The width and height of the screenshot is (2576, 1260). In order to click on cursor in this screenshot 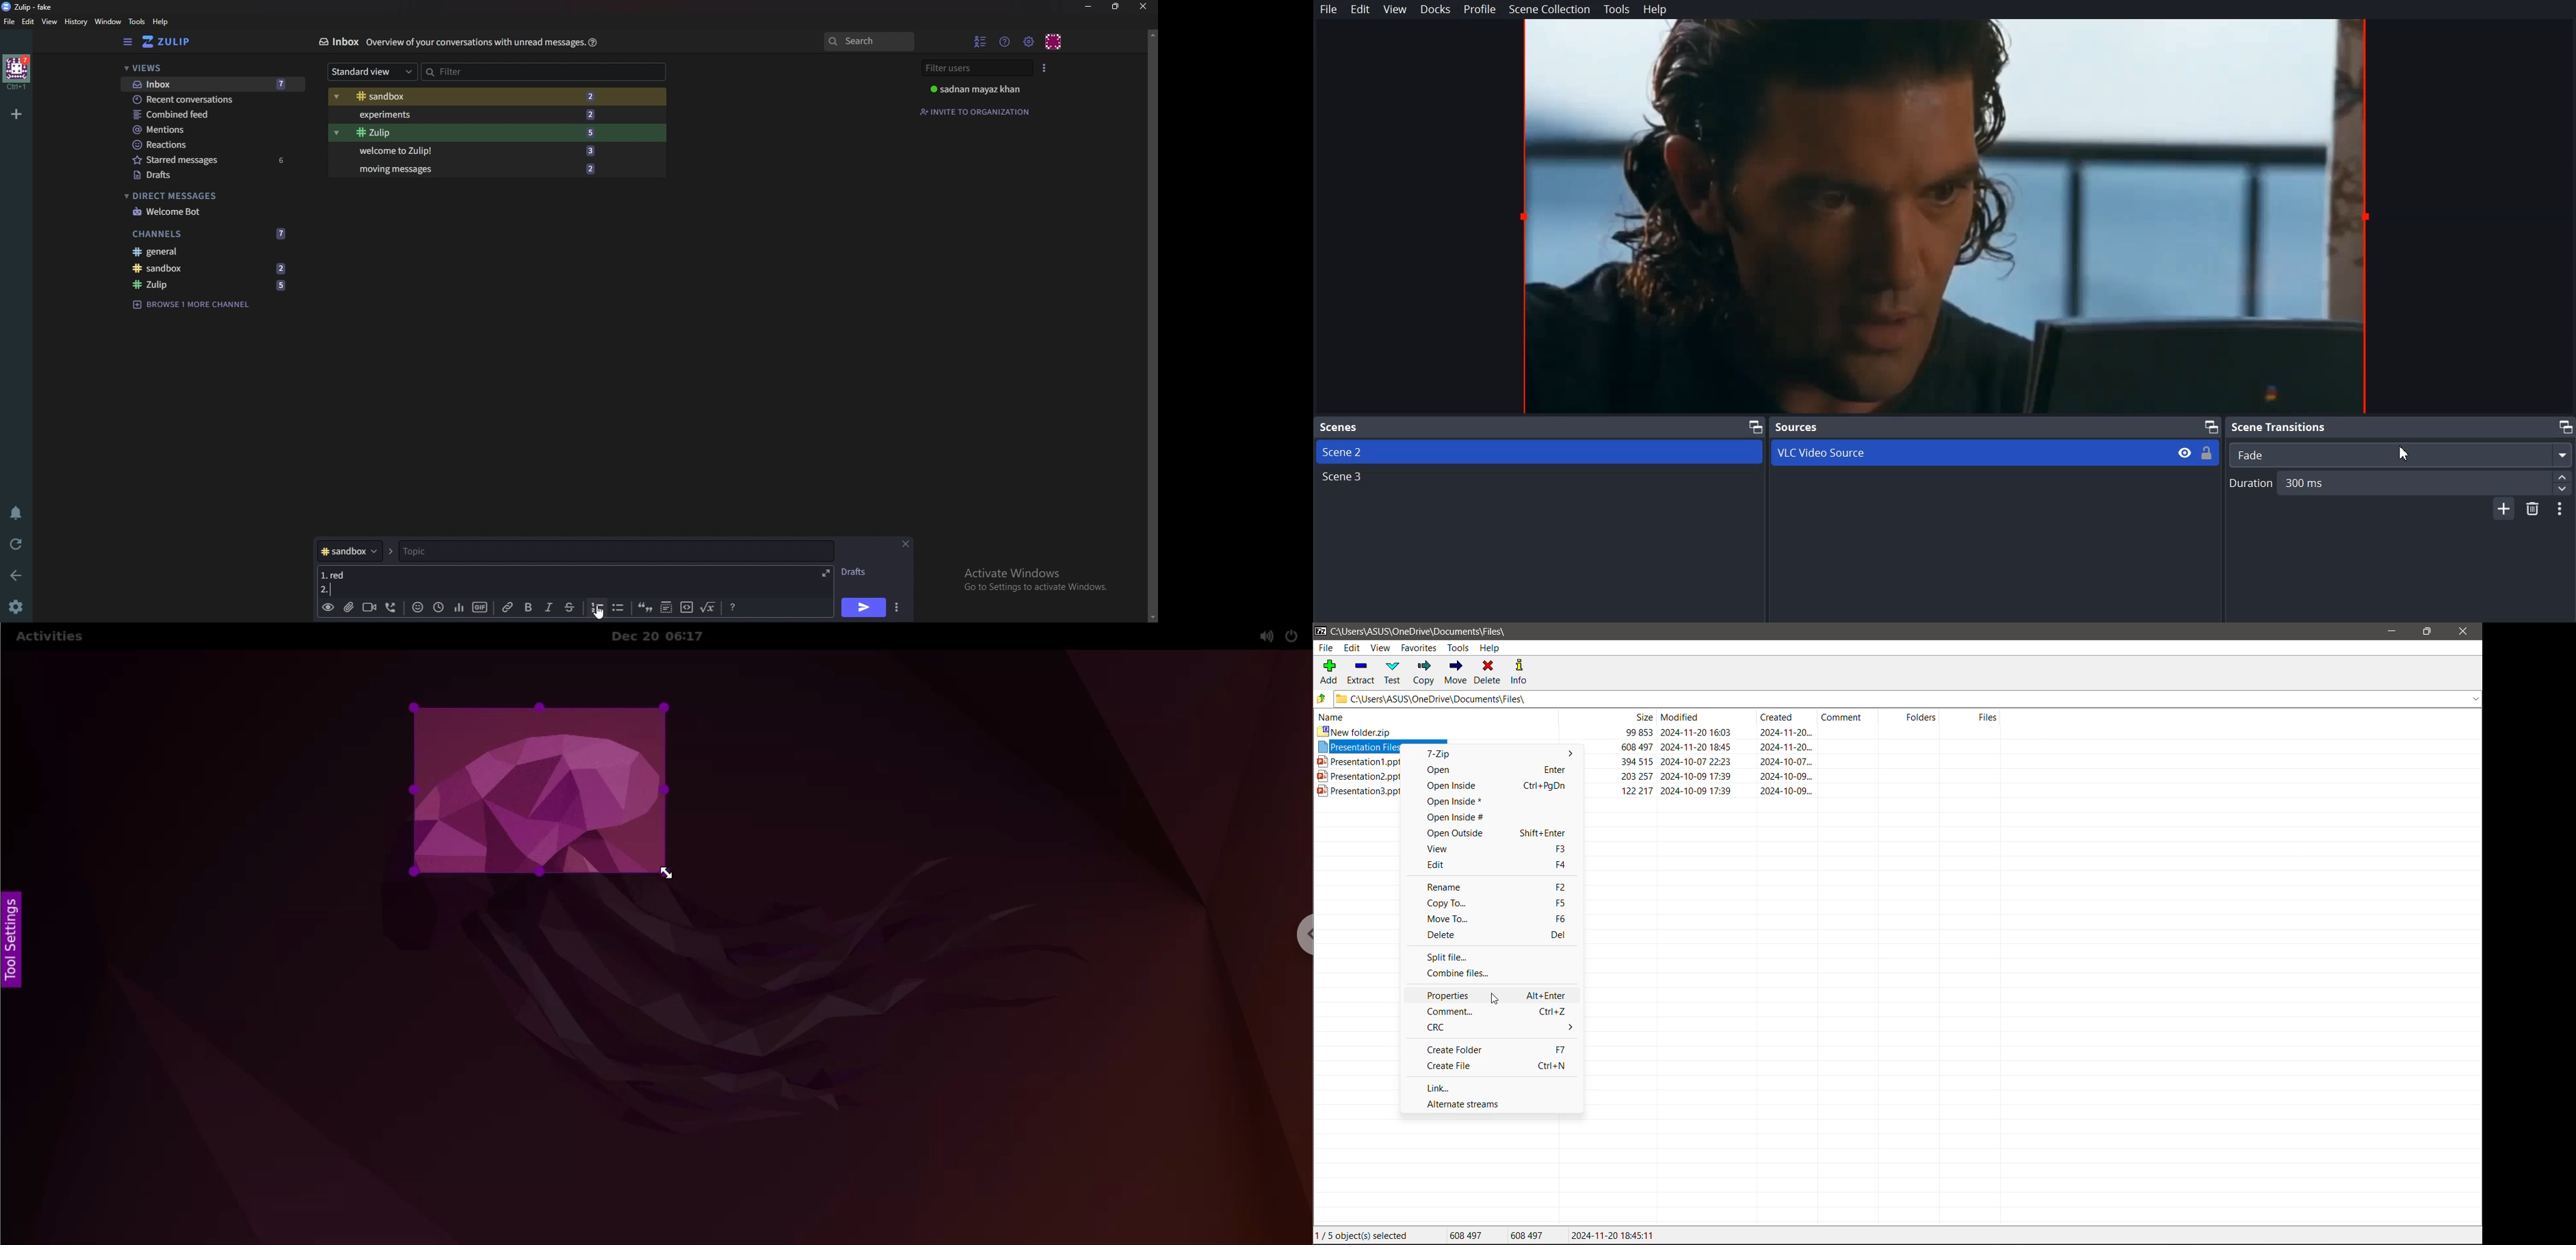, I will do `click(1494, 999)`.